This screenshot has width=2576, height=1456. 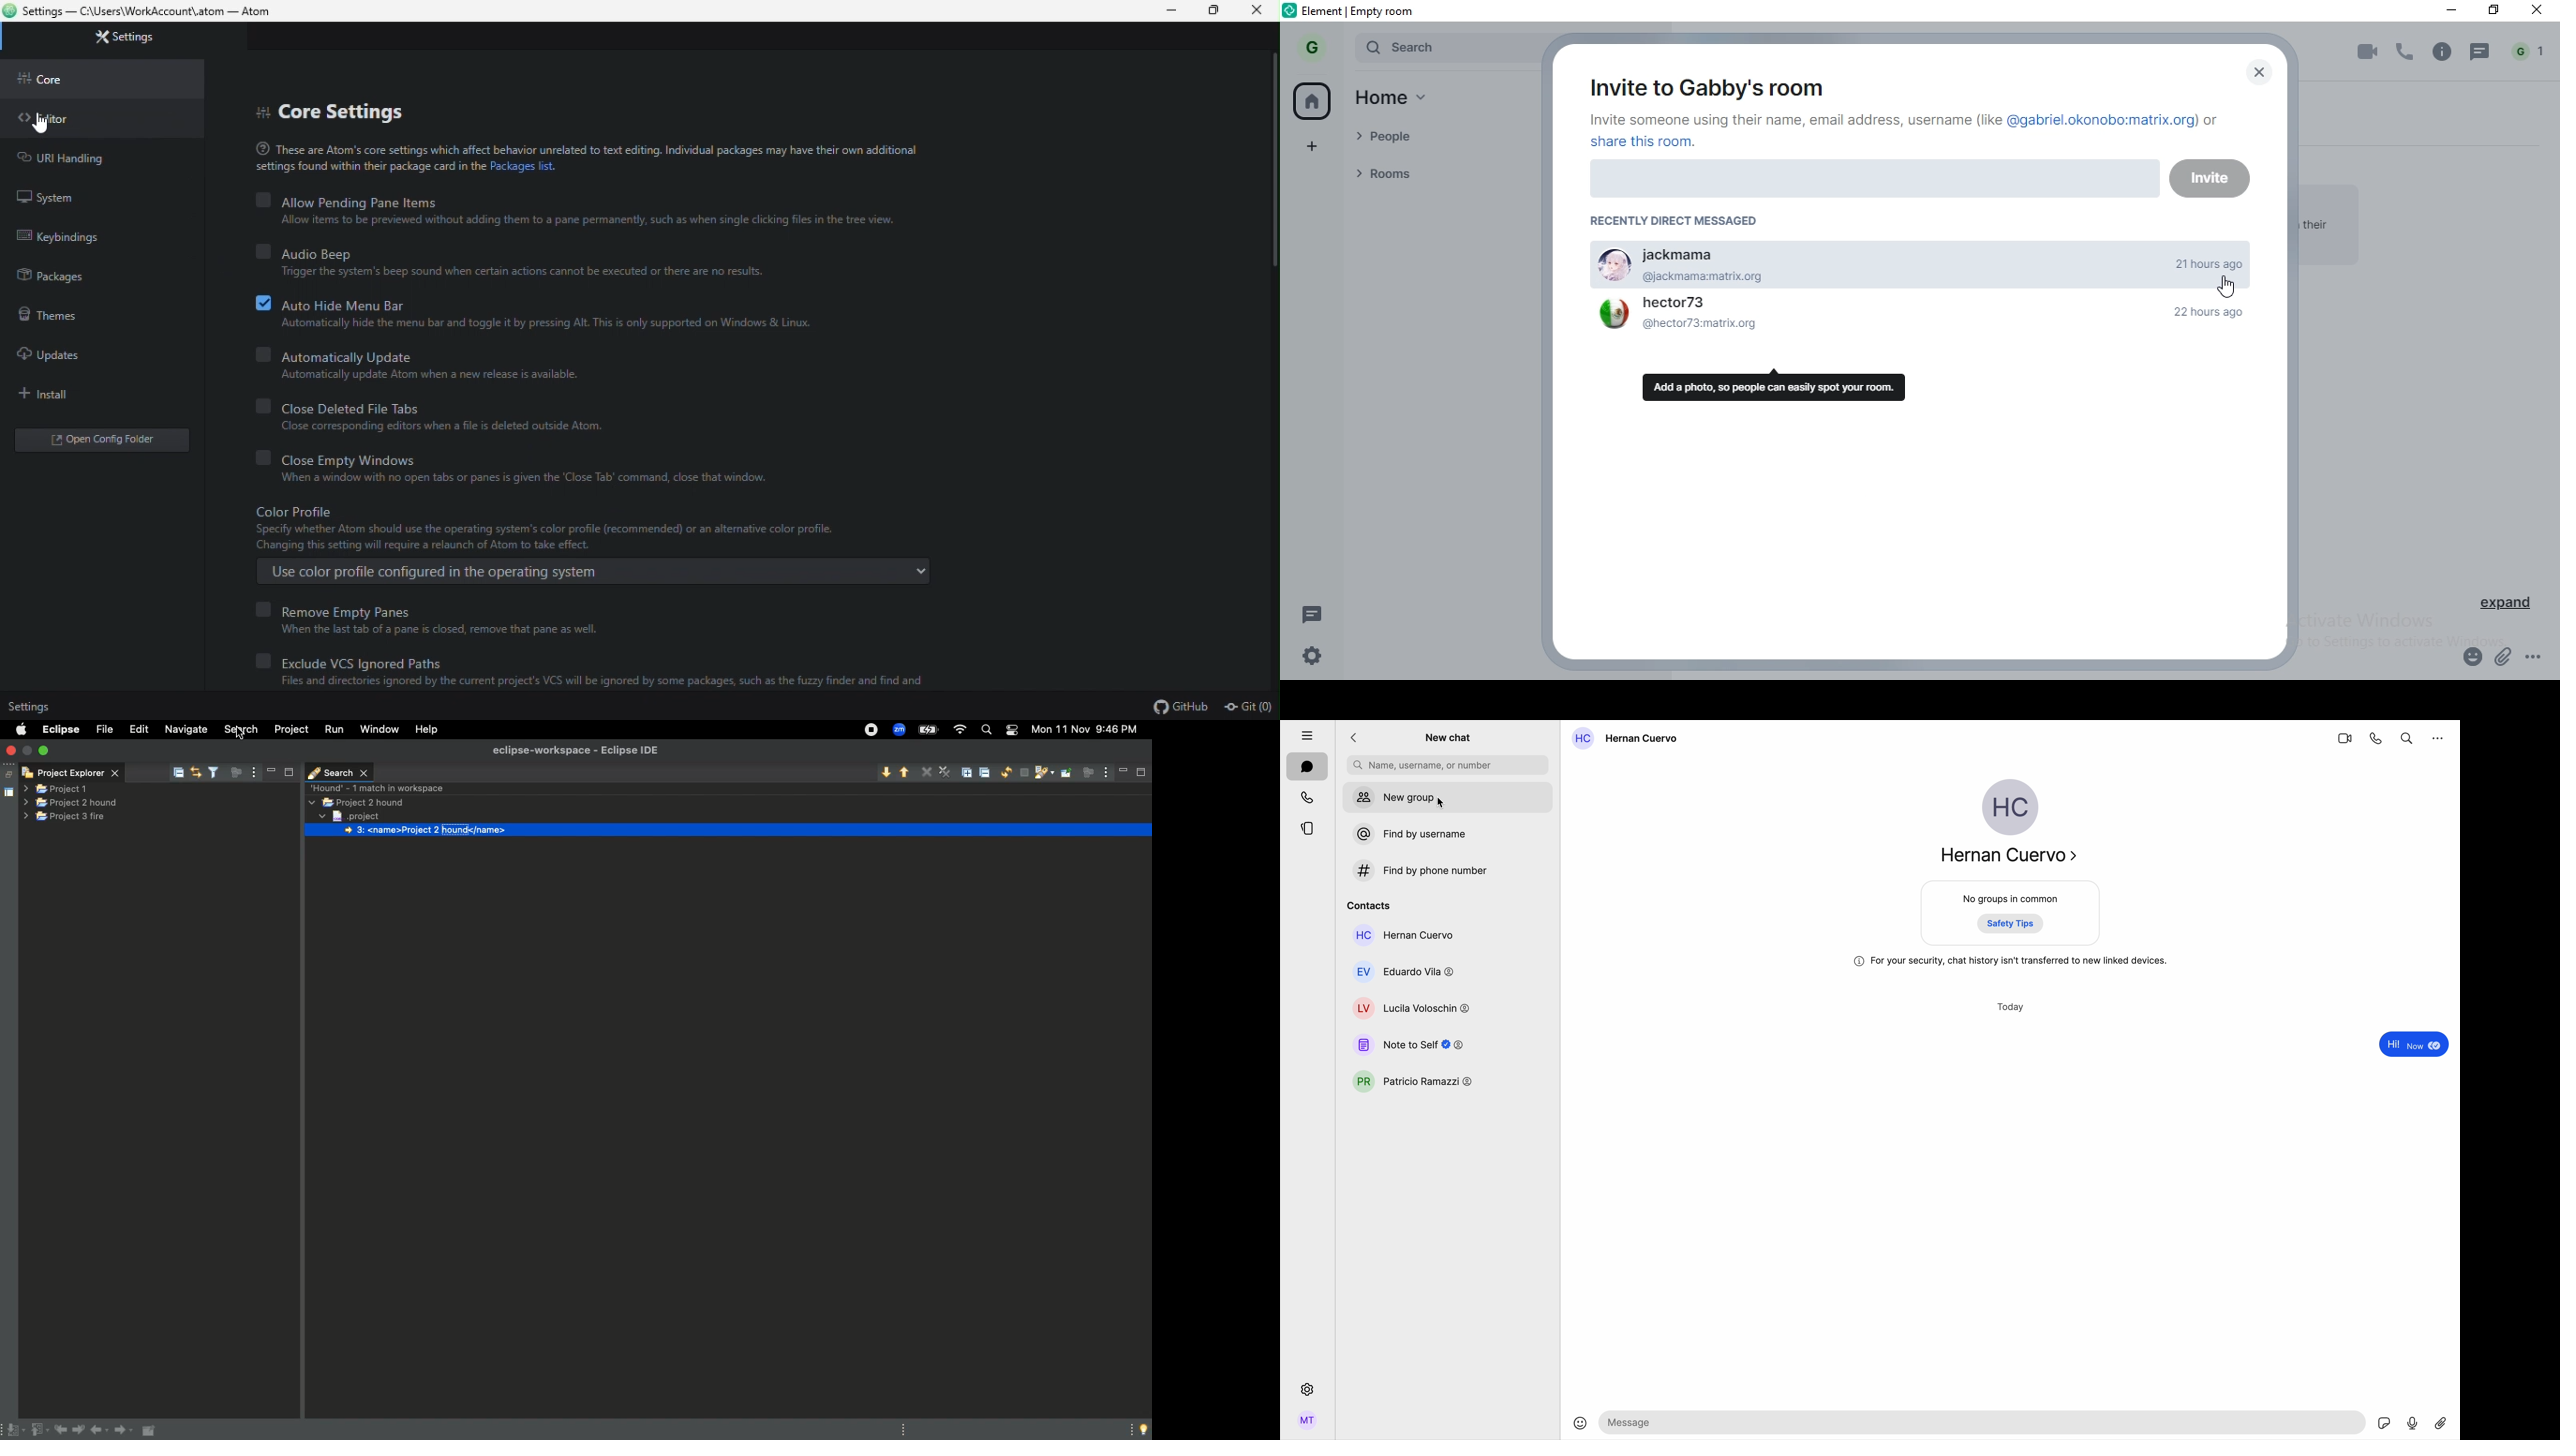 What do you see at coordinates (1414, 1082) in the screenshot?
I see `Patricio Ramazzi` at bounding box center [1414, 1082].